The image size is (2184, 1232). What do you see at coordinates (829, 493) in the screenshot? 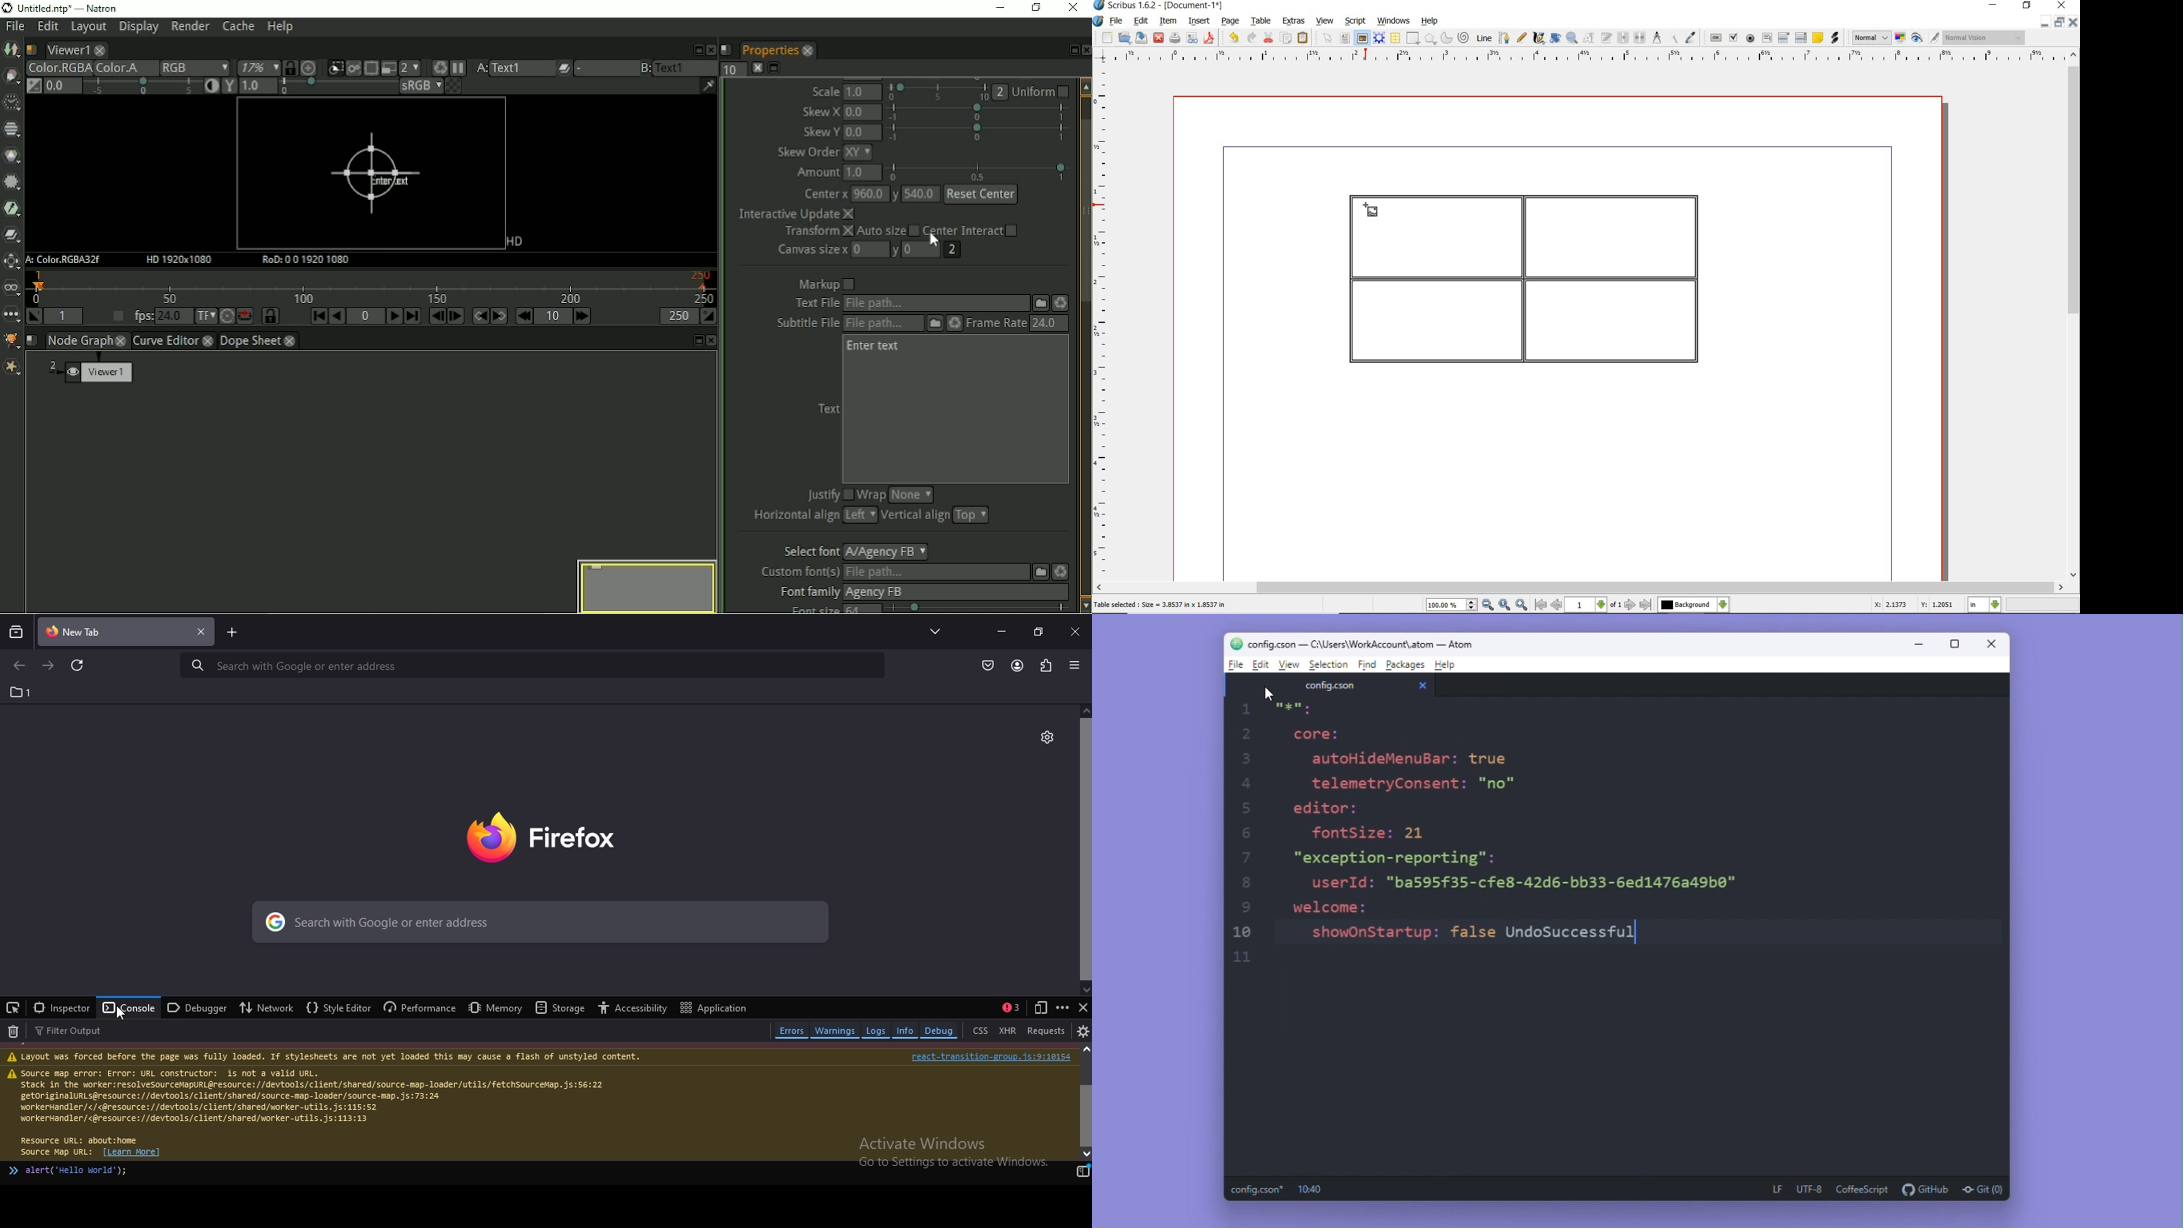
I see `Justify` at bounding box center [829, 493].